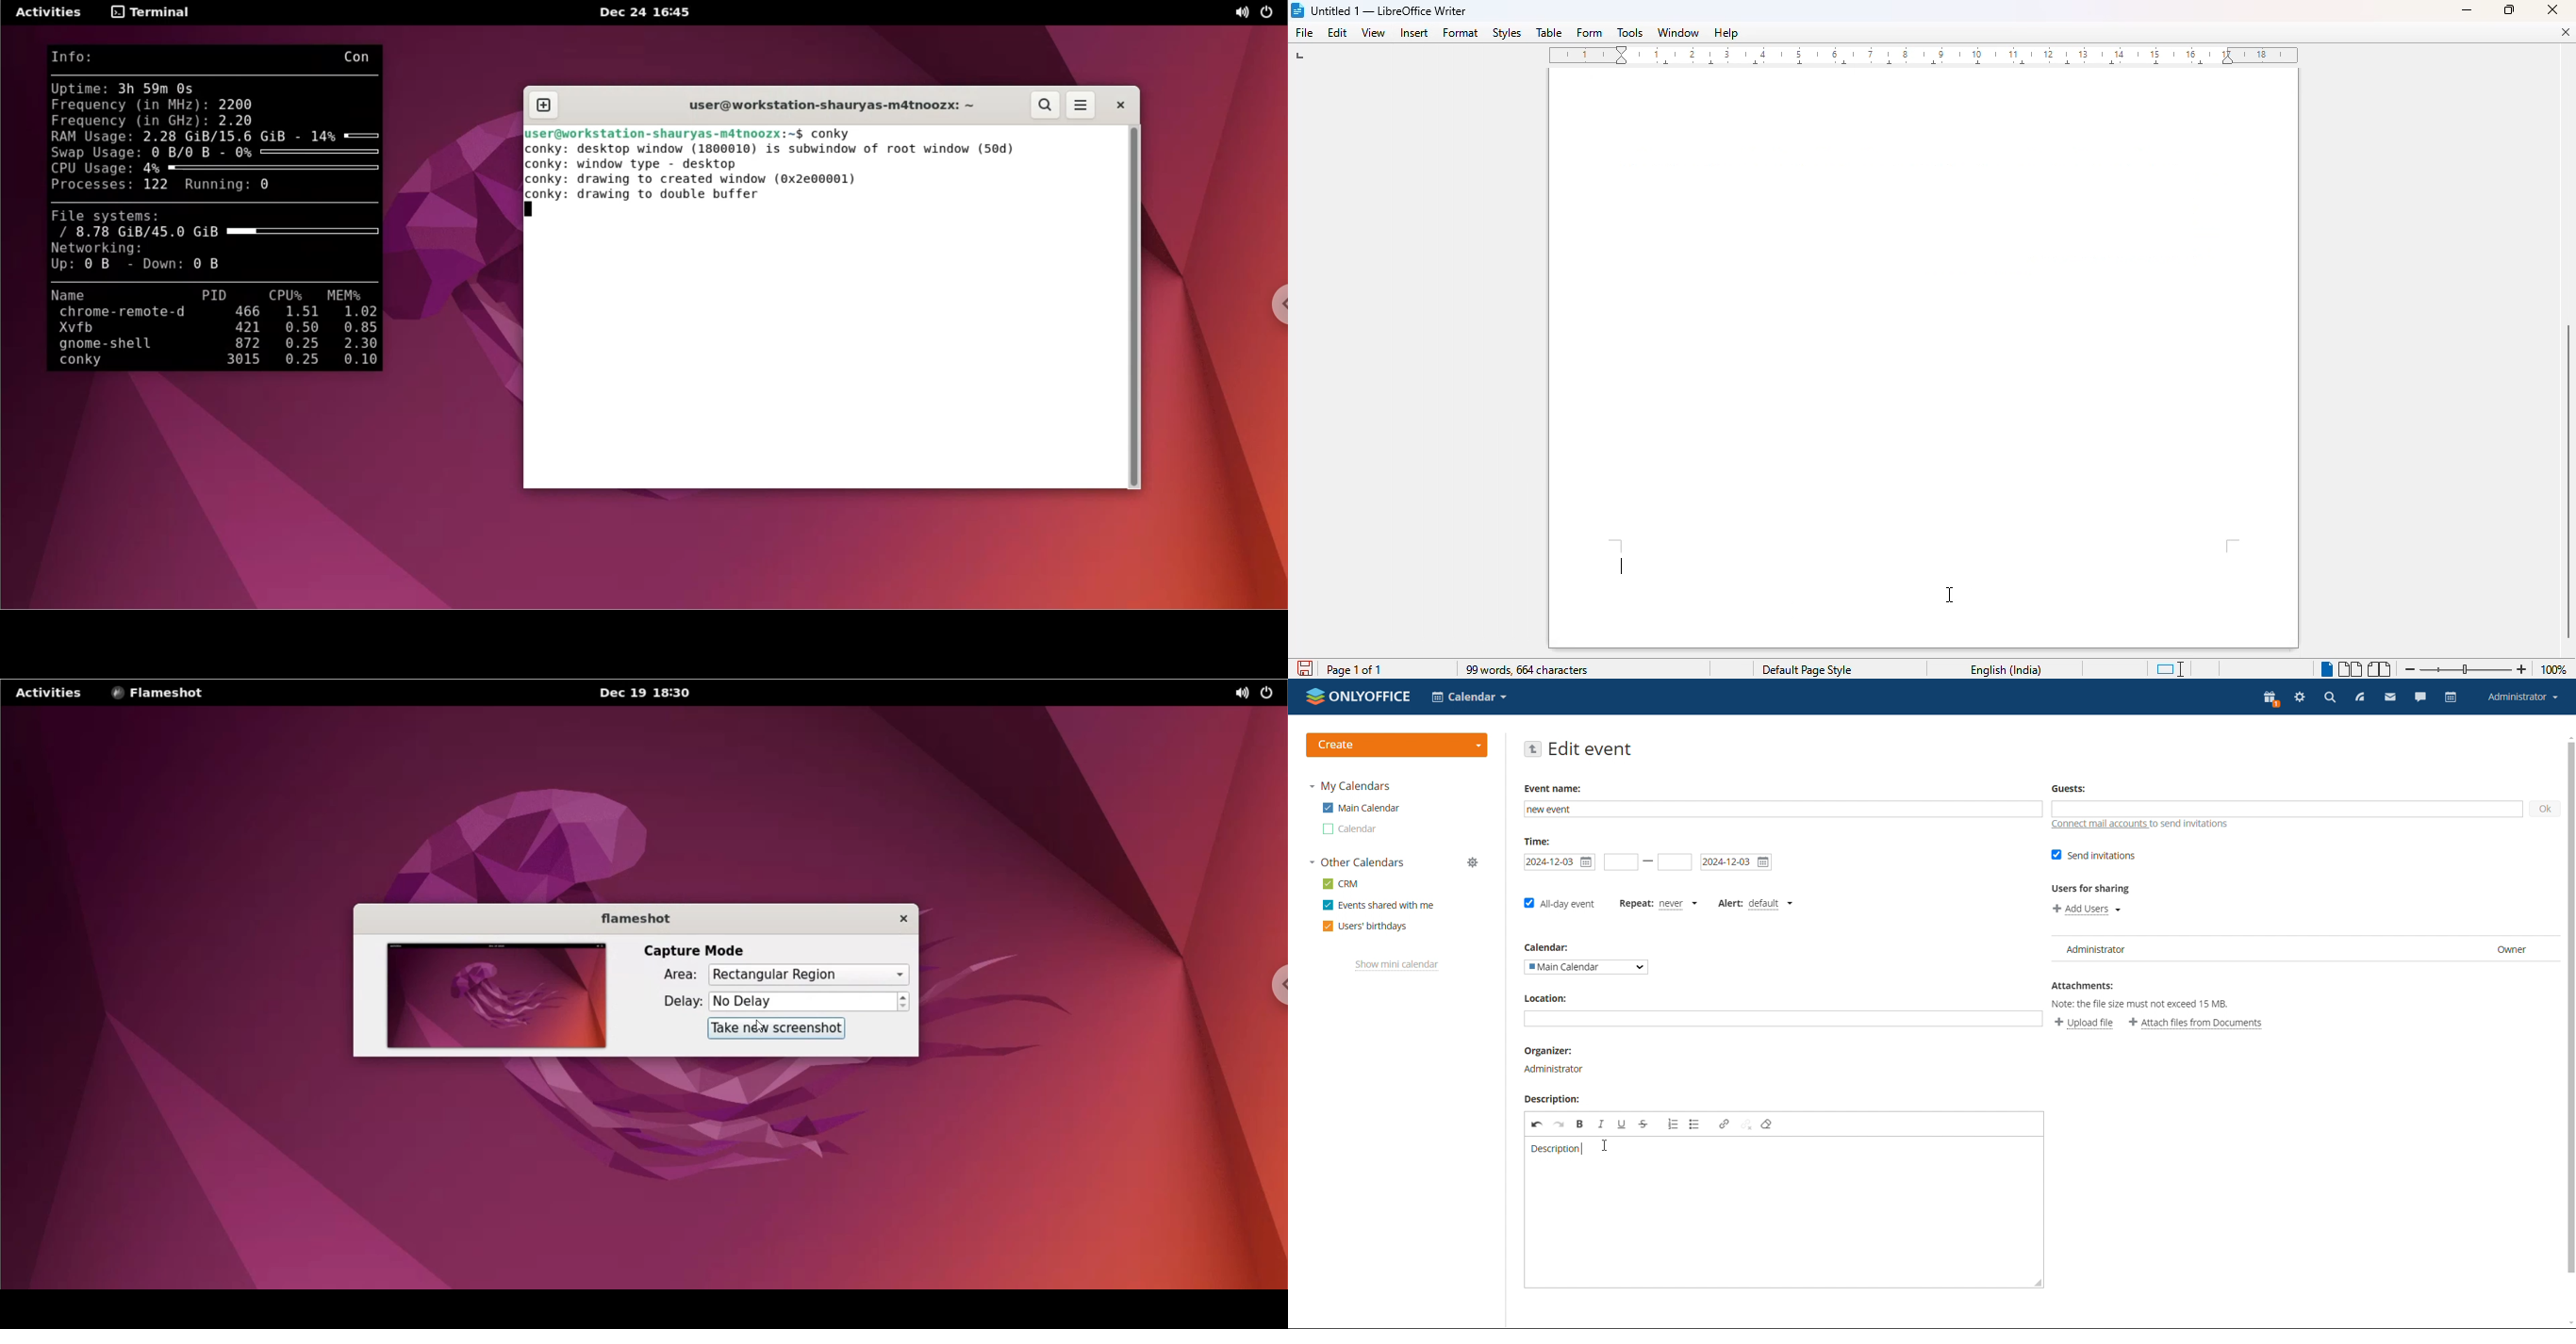 The height and width of the screenshot is (1344, 2576). I want to click on form, so click(1589, 33).